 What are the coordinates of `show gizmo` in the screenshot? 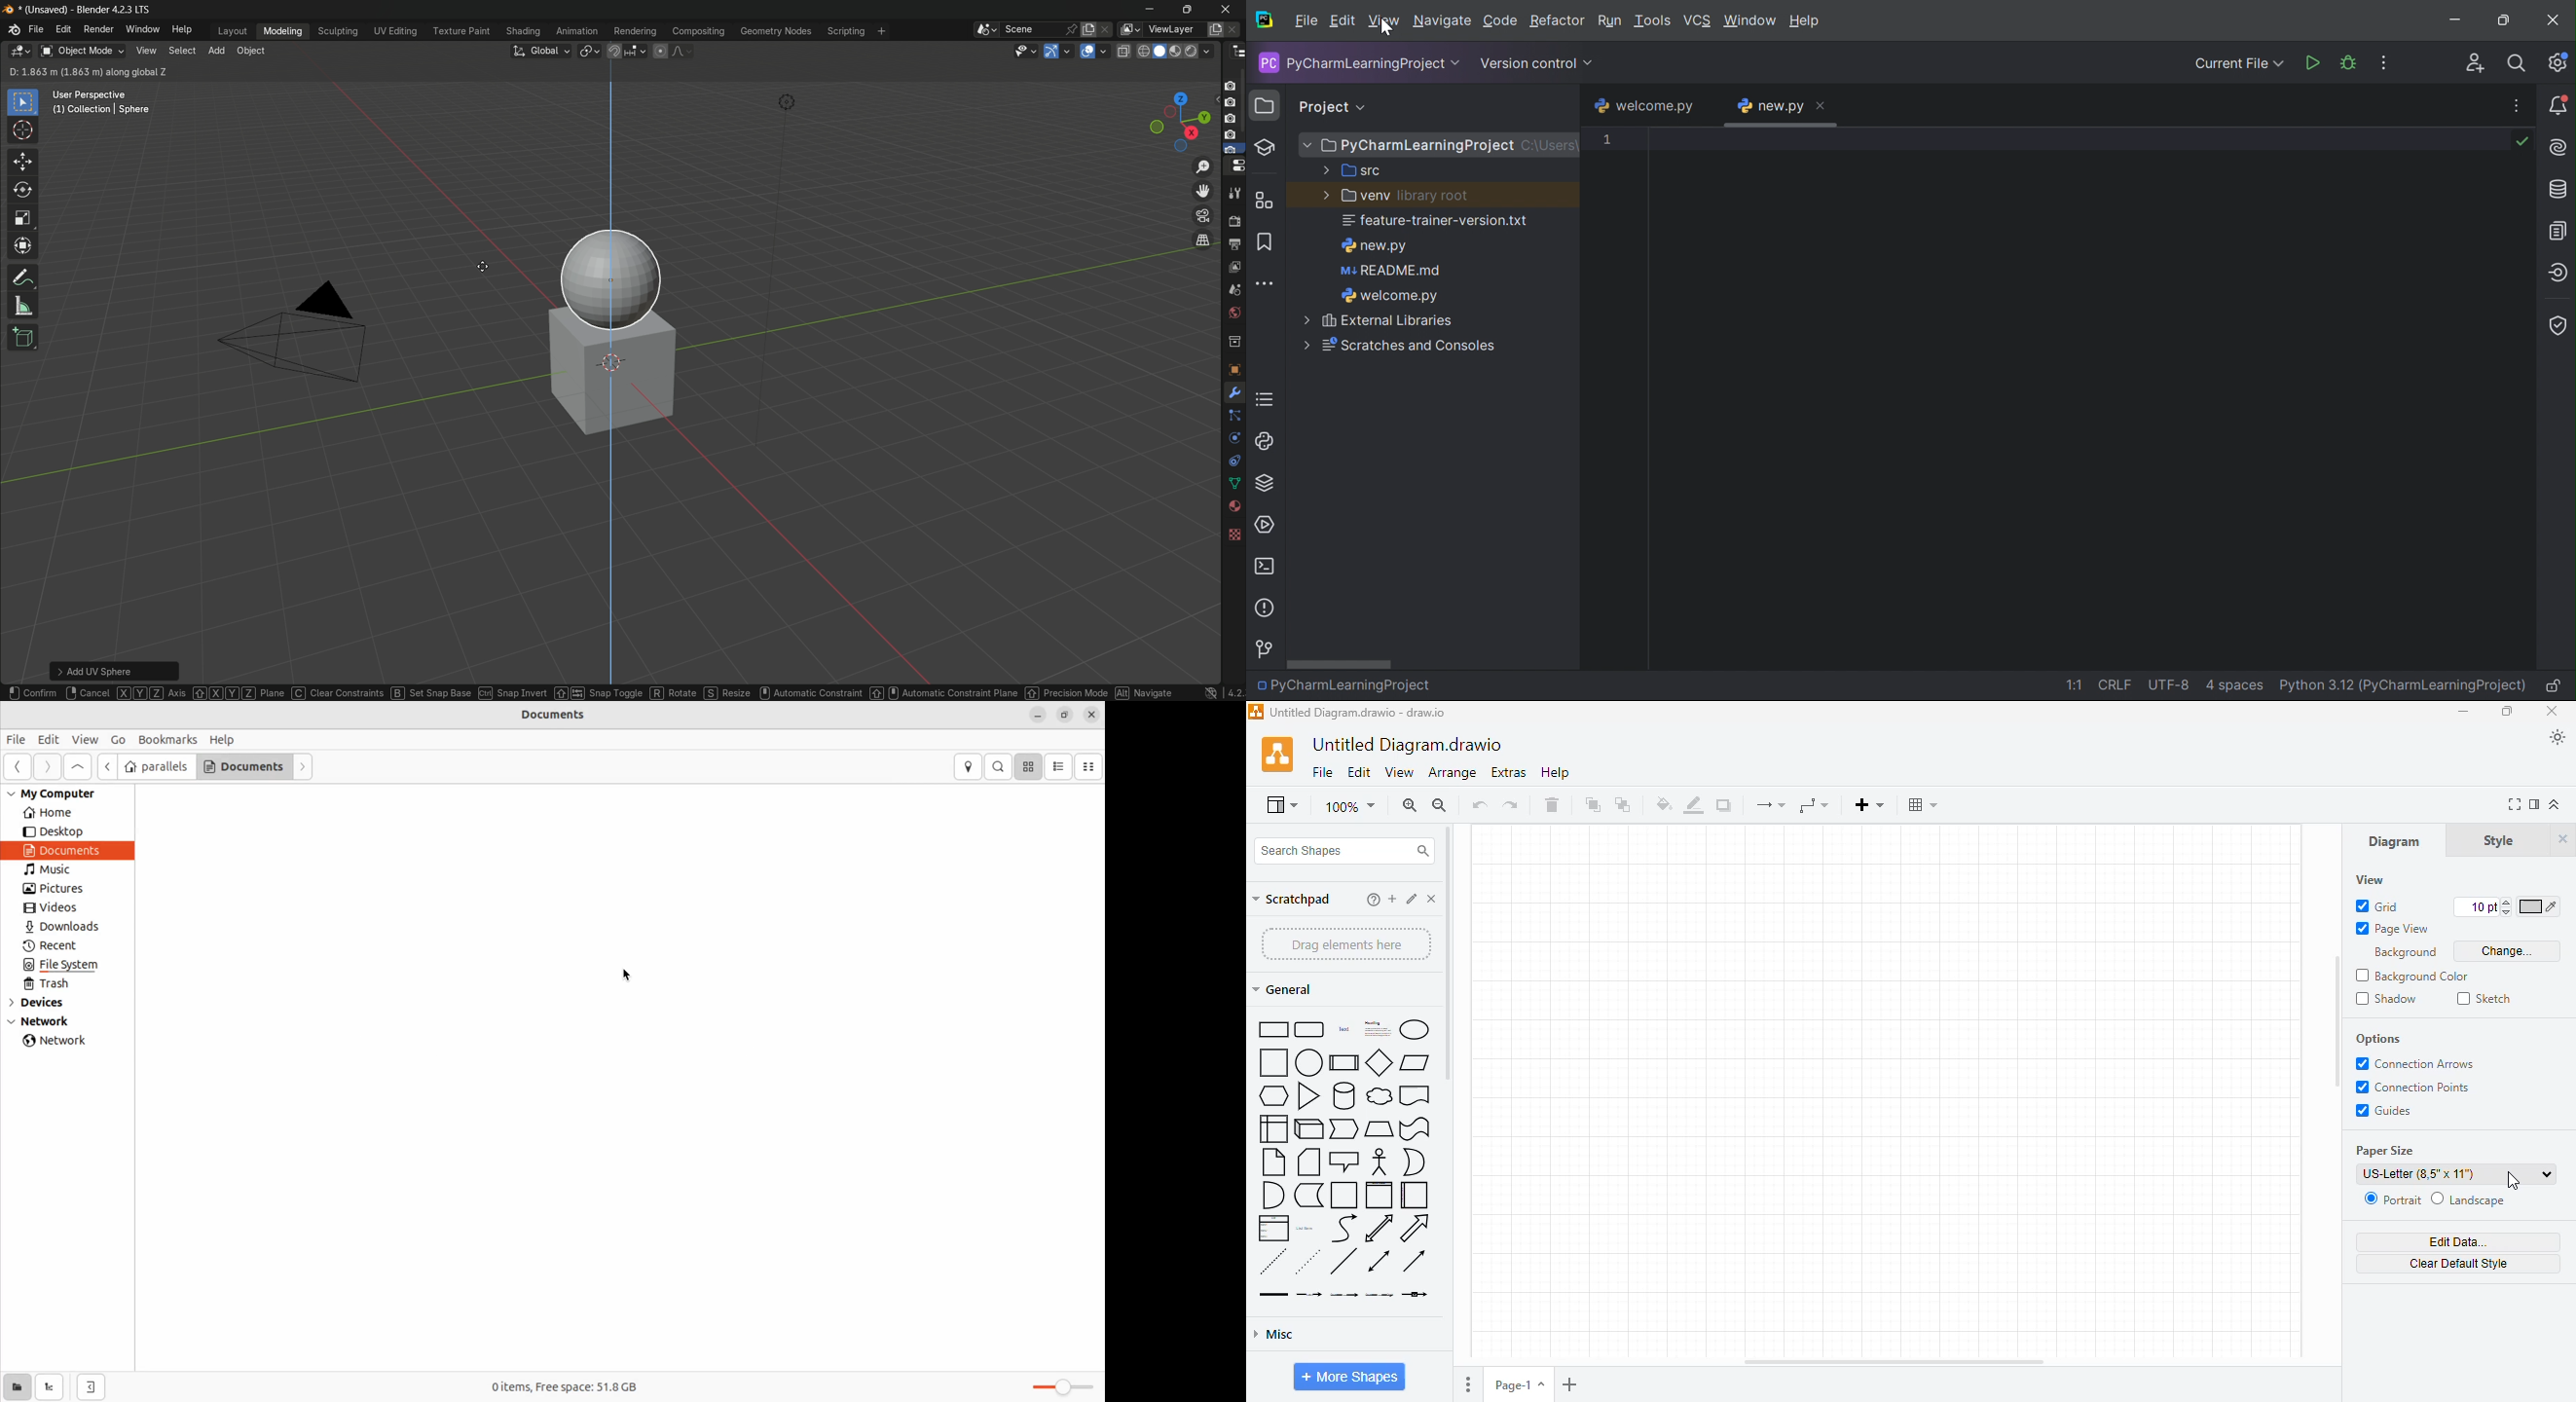 It's located at (1052, 51).